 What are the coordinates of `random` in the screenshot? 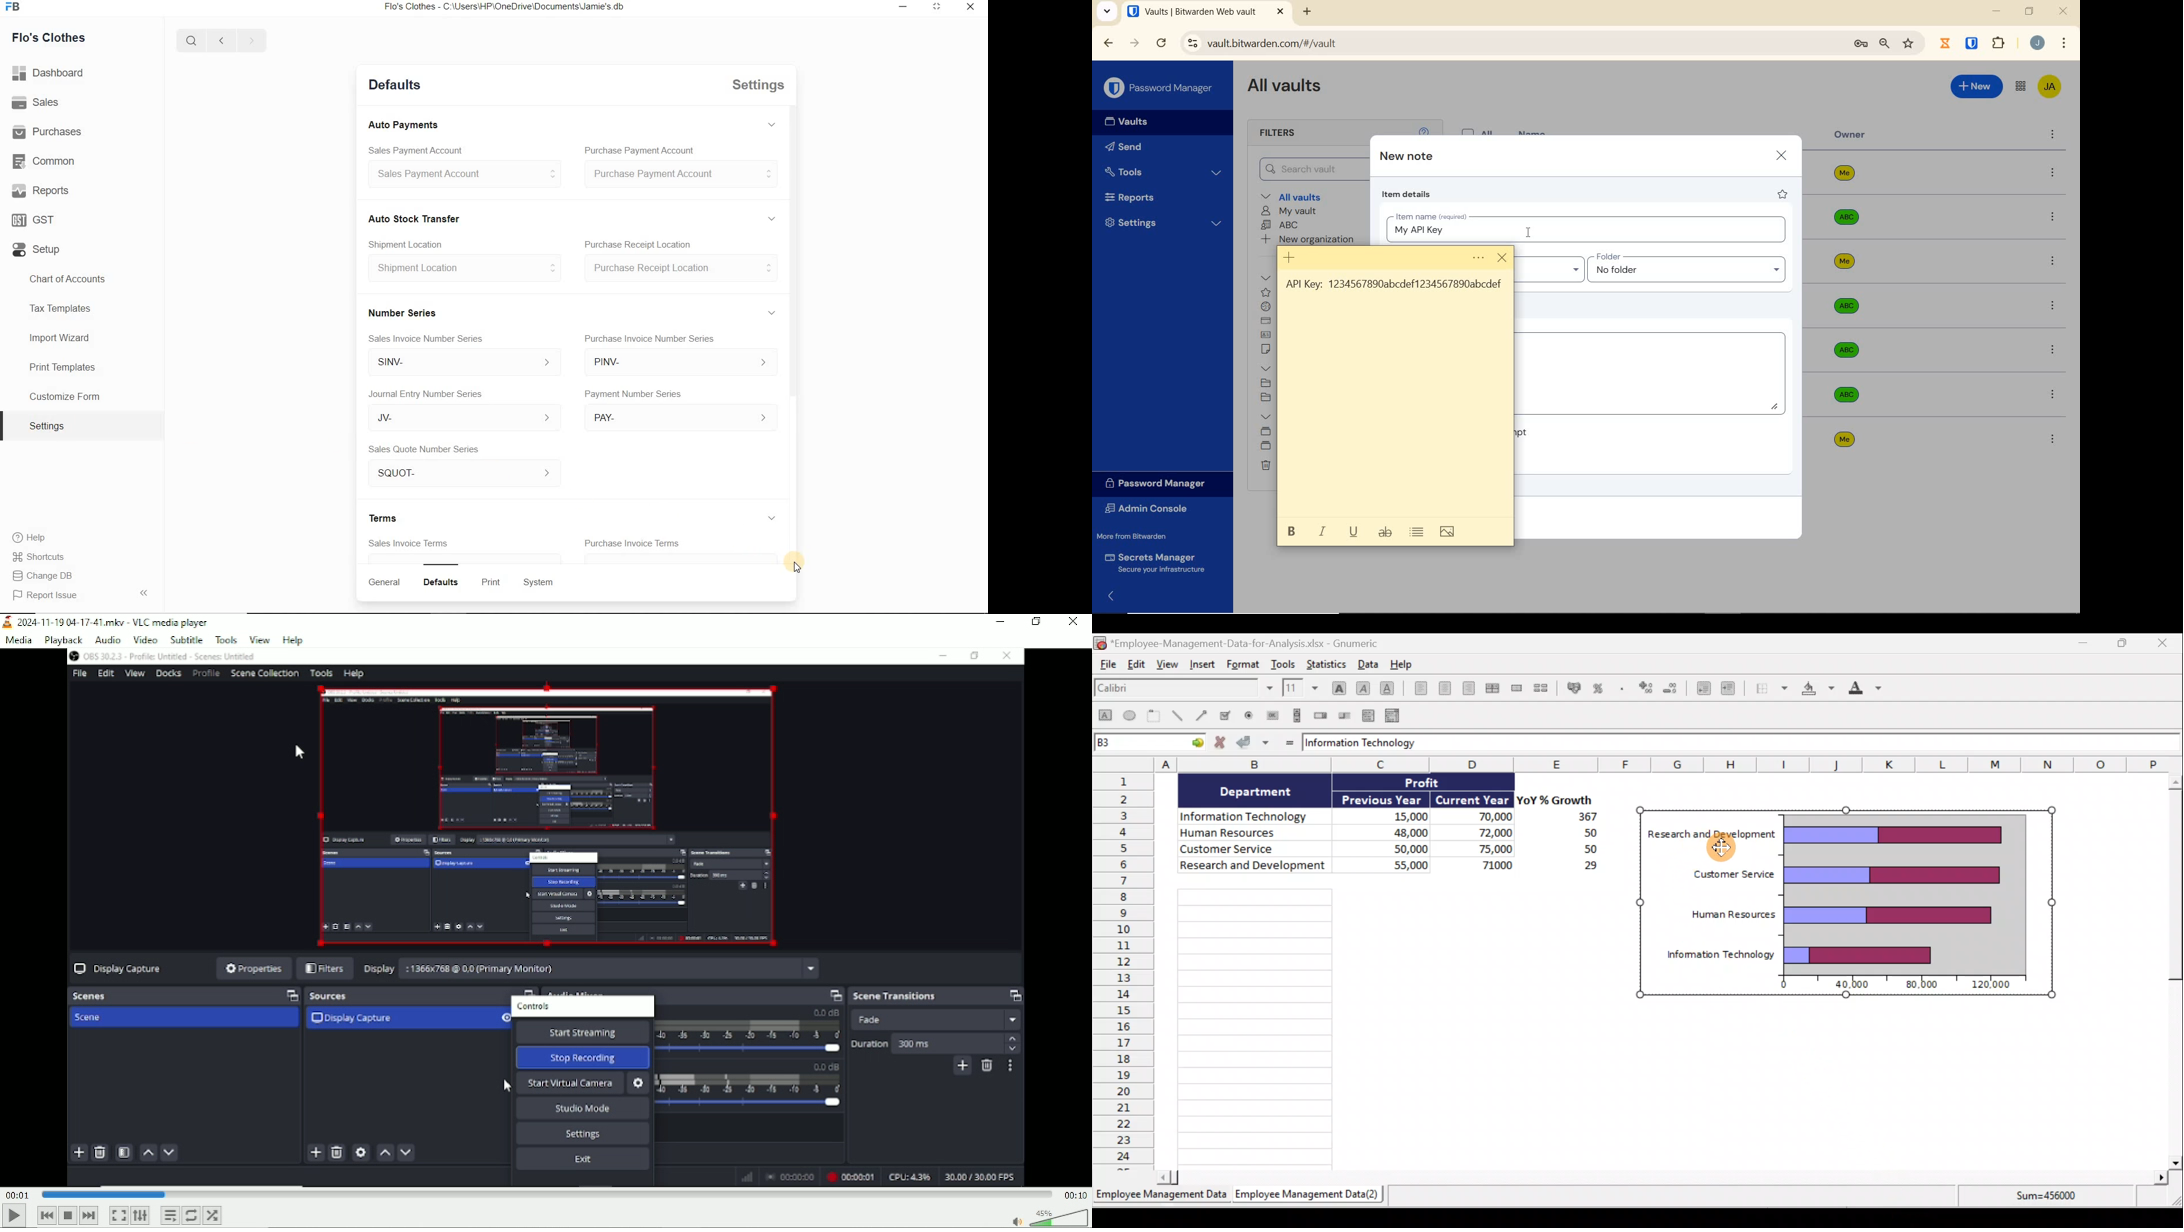 It's located at (214, 1215).